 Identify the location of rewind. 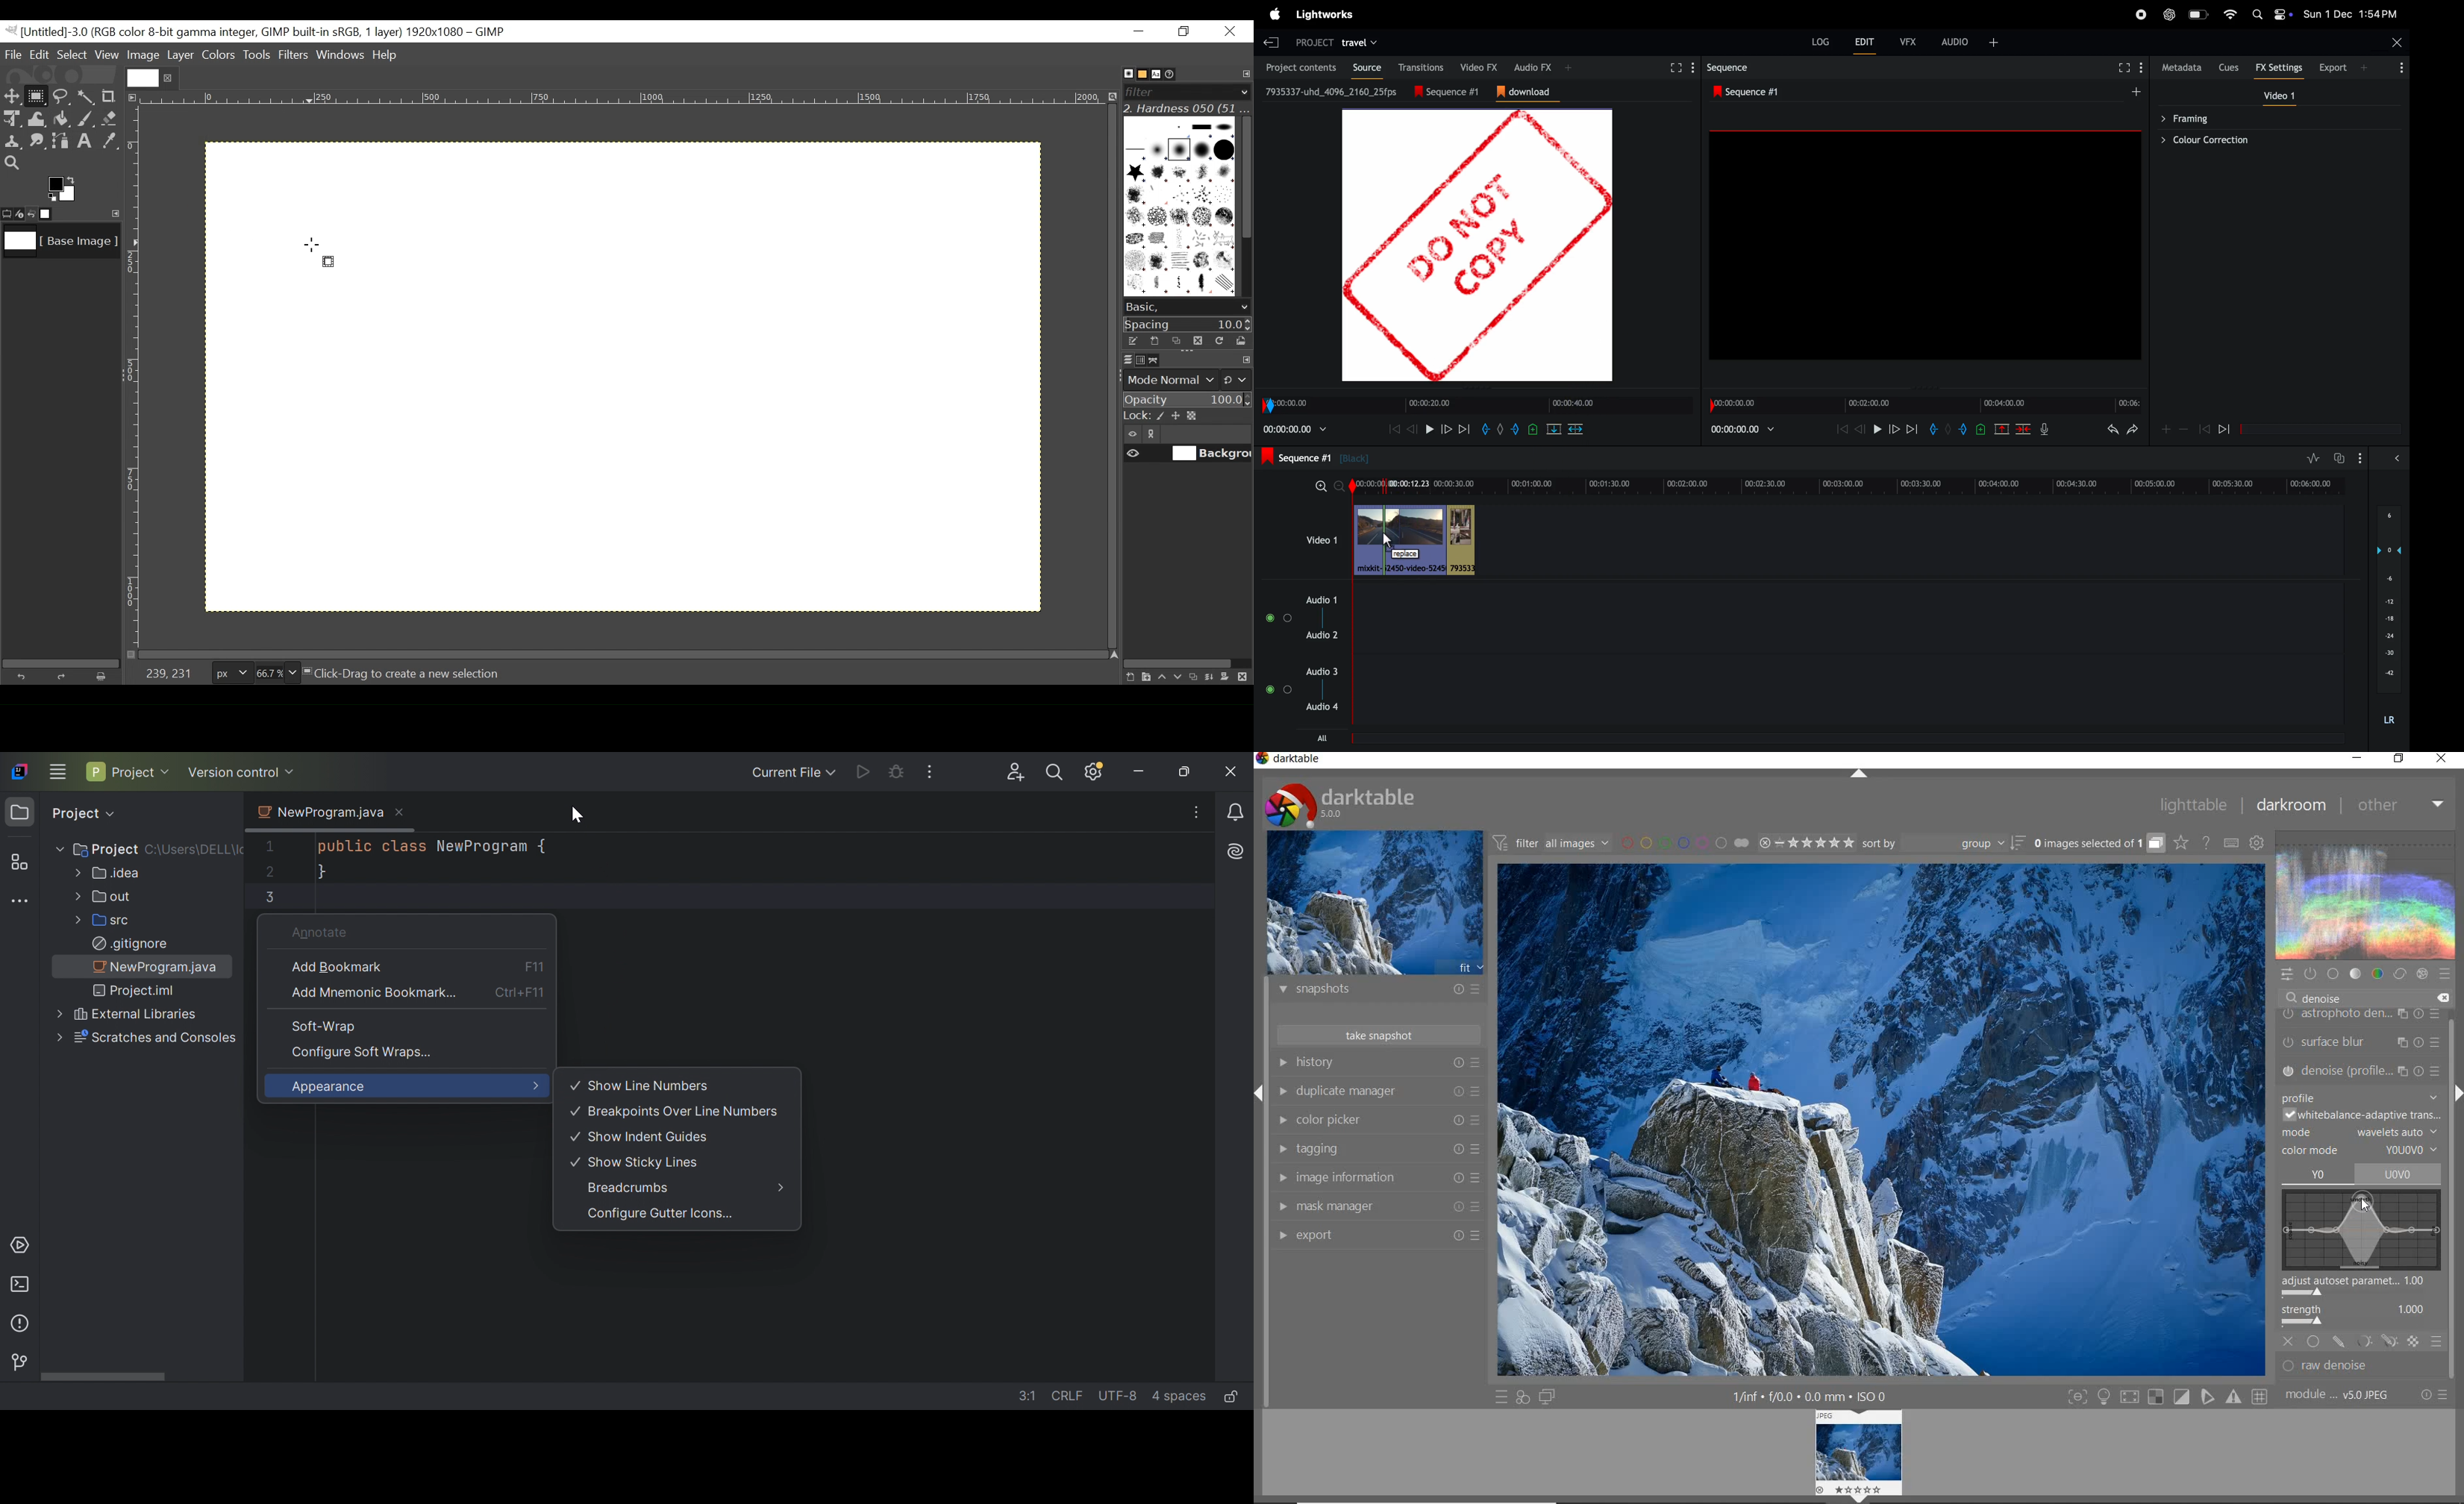
(1411, 429).